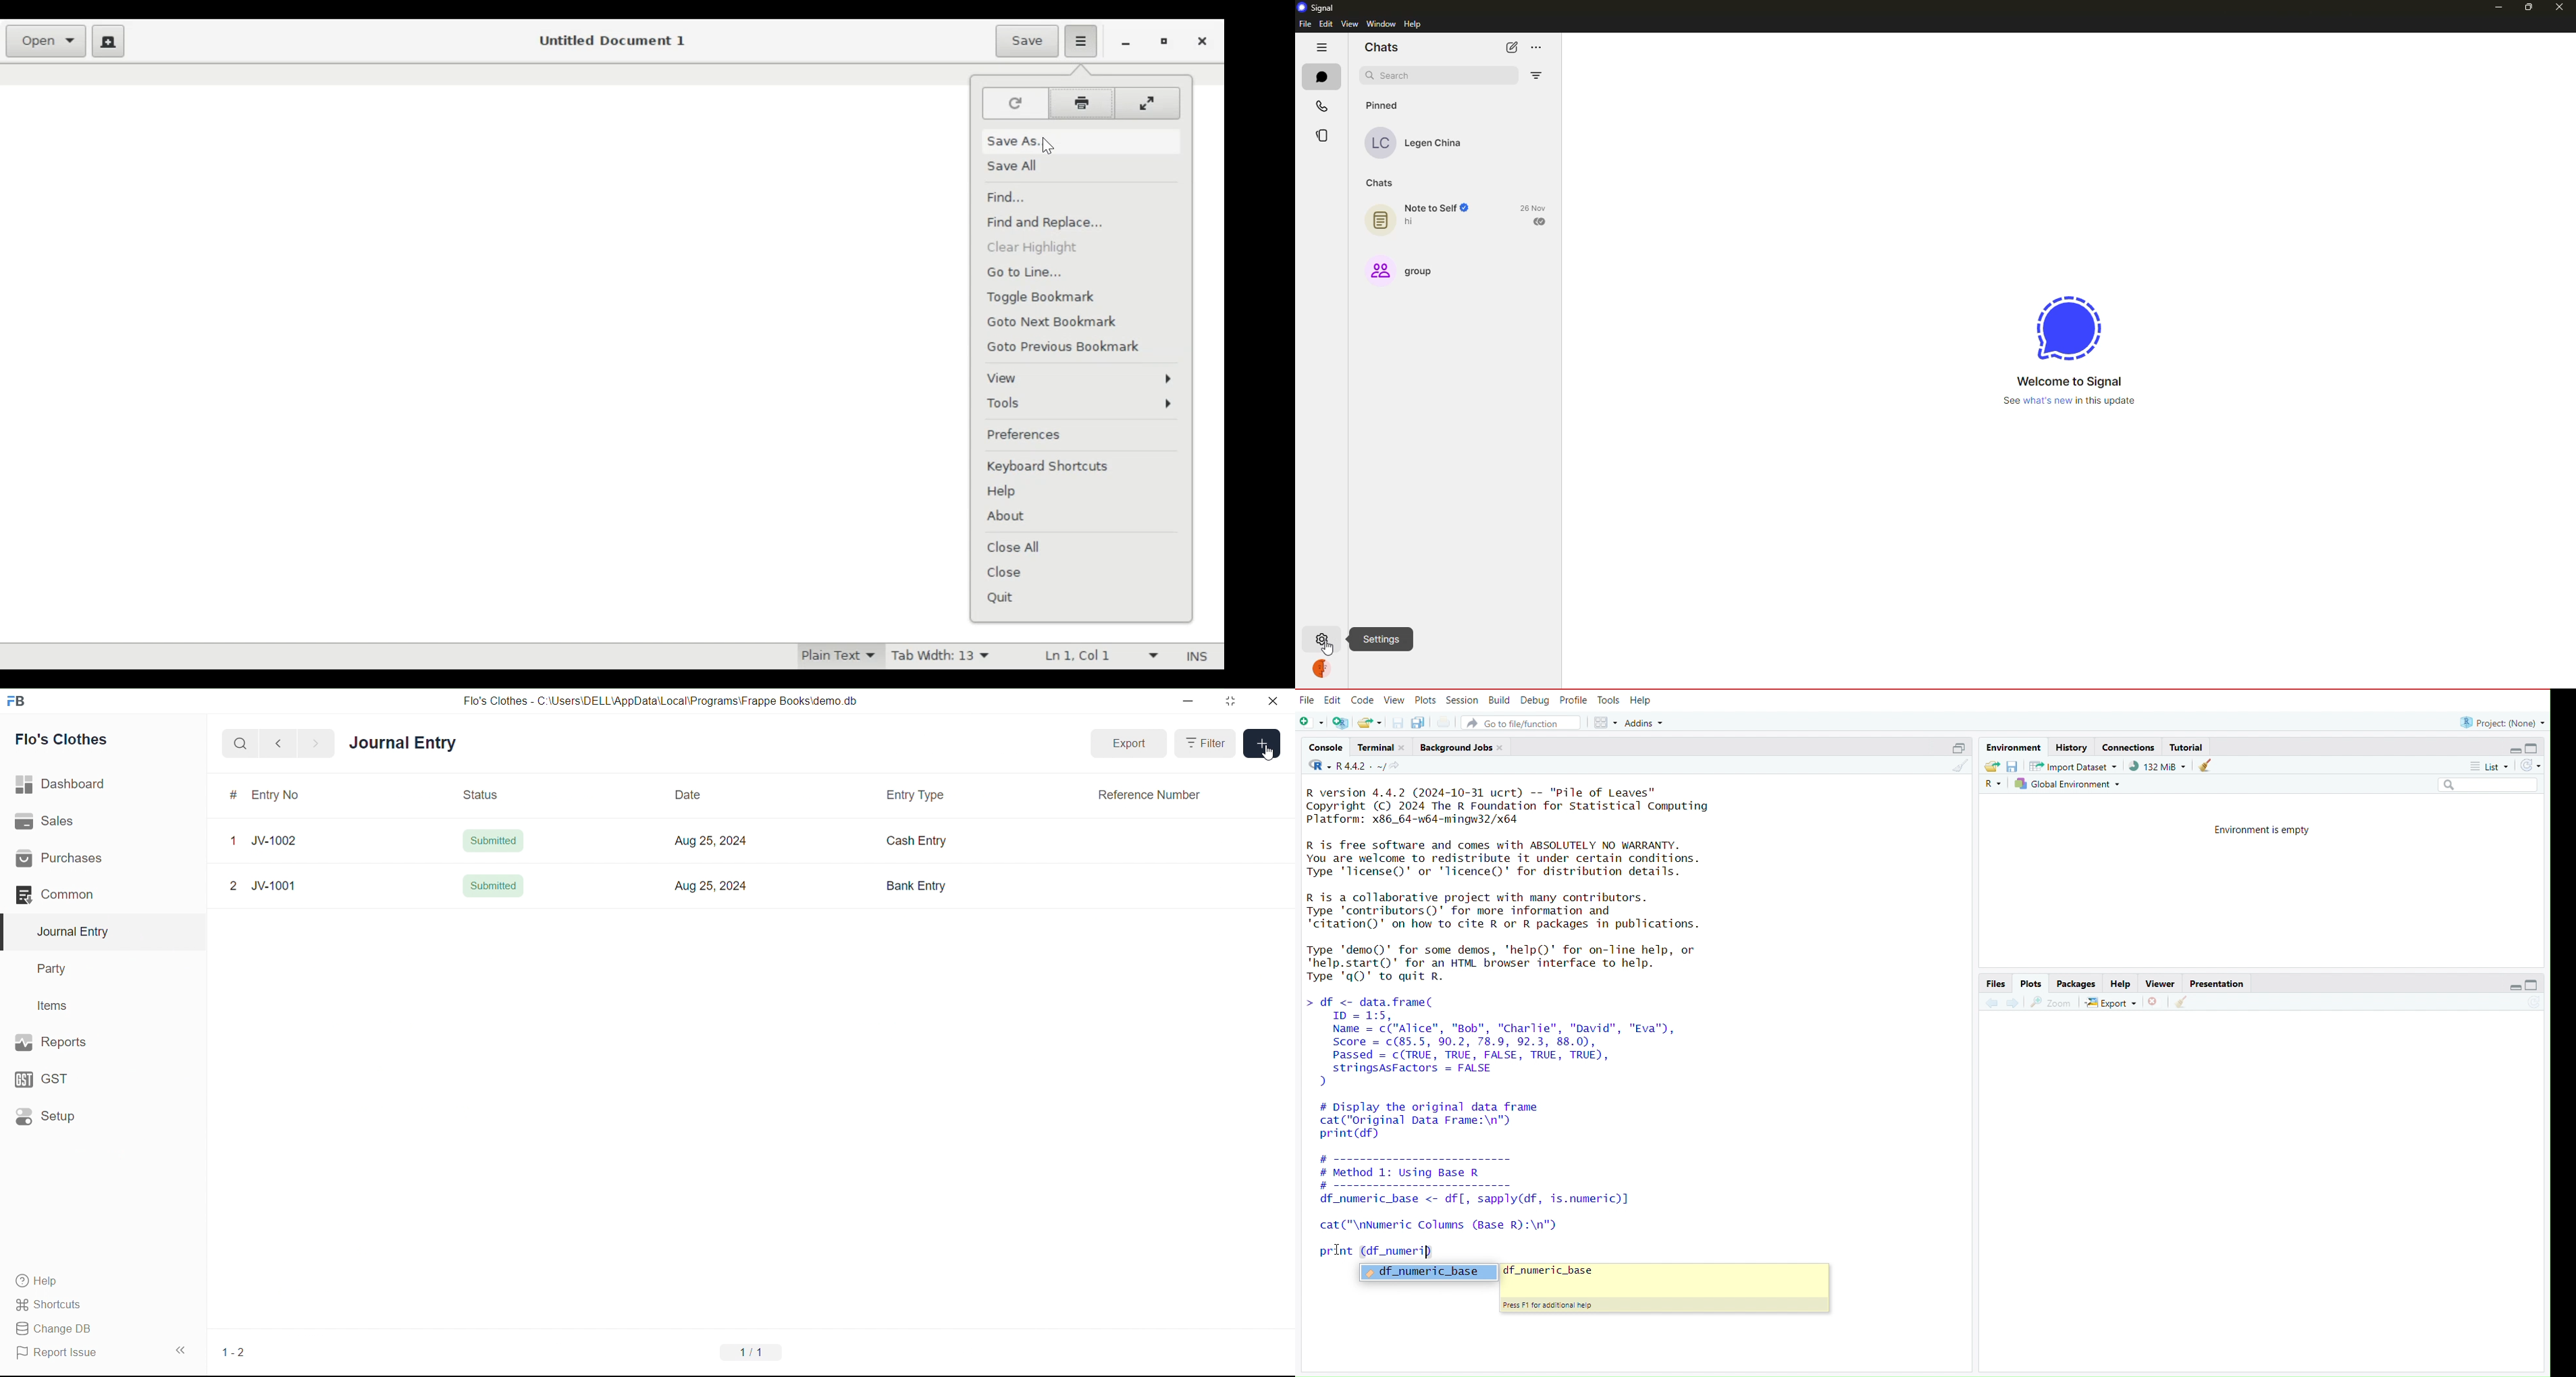 The height and width of the screenshot is (1400, 2576). I want to click on , so click(233, 888).